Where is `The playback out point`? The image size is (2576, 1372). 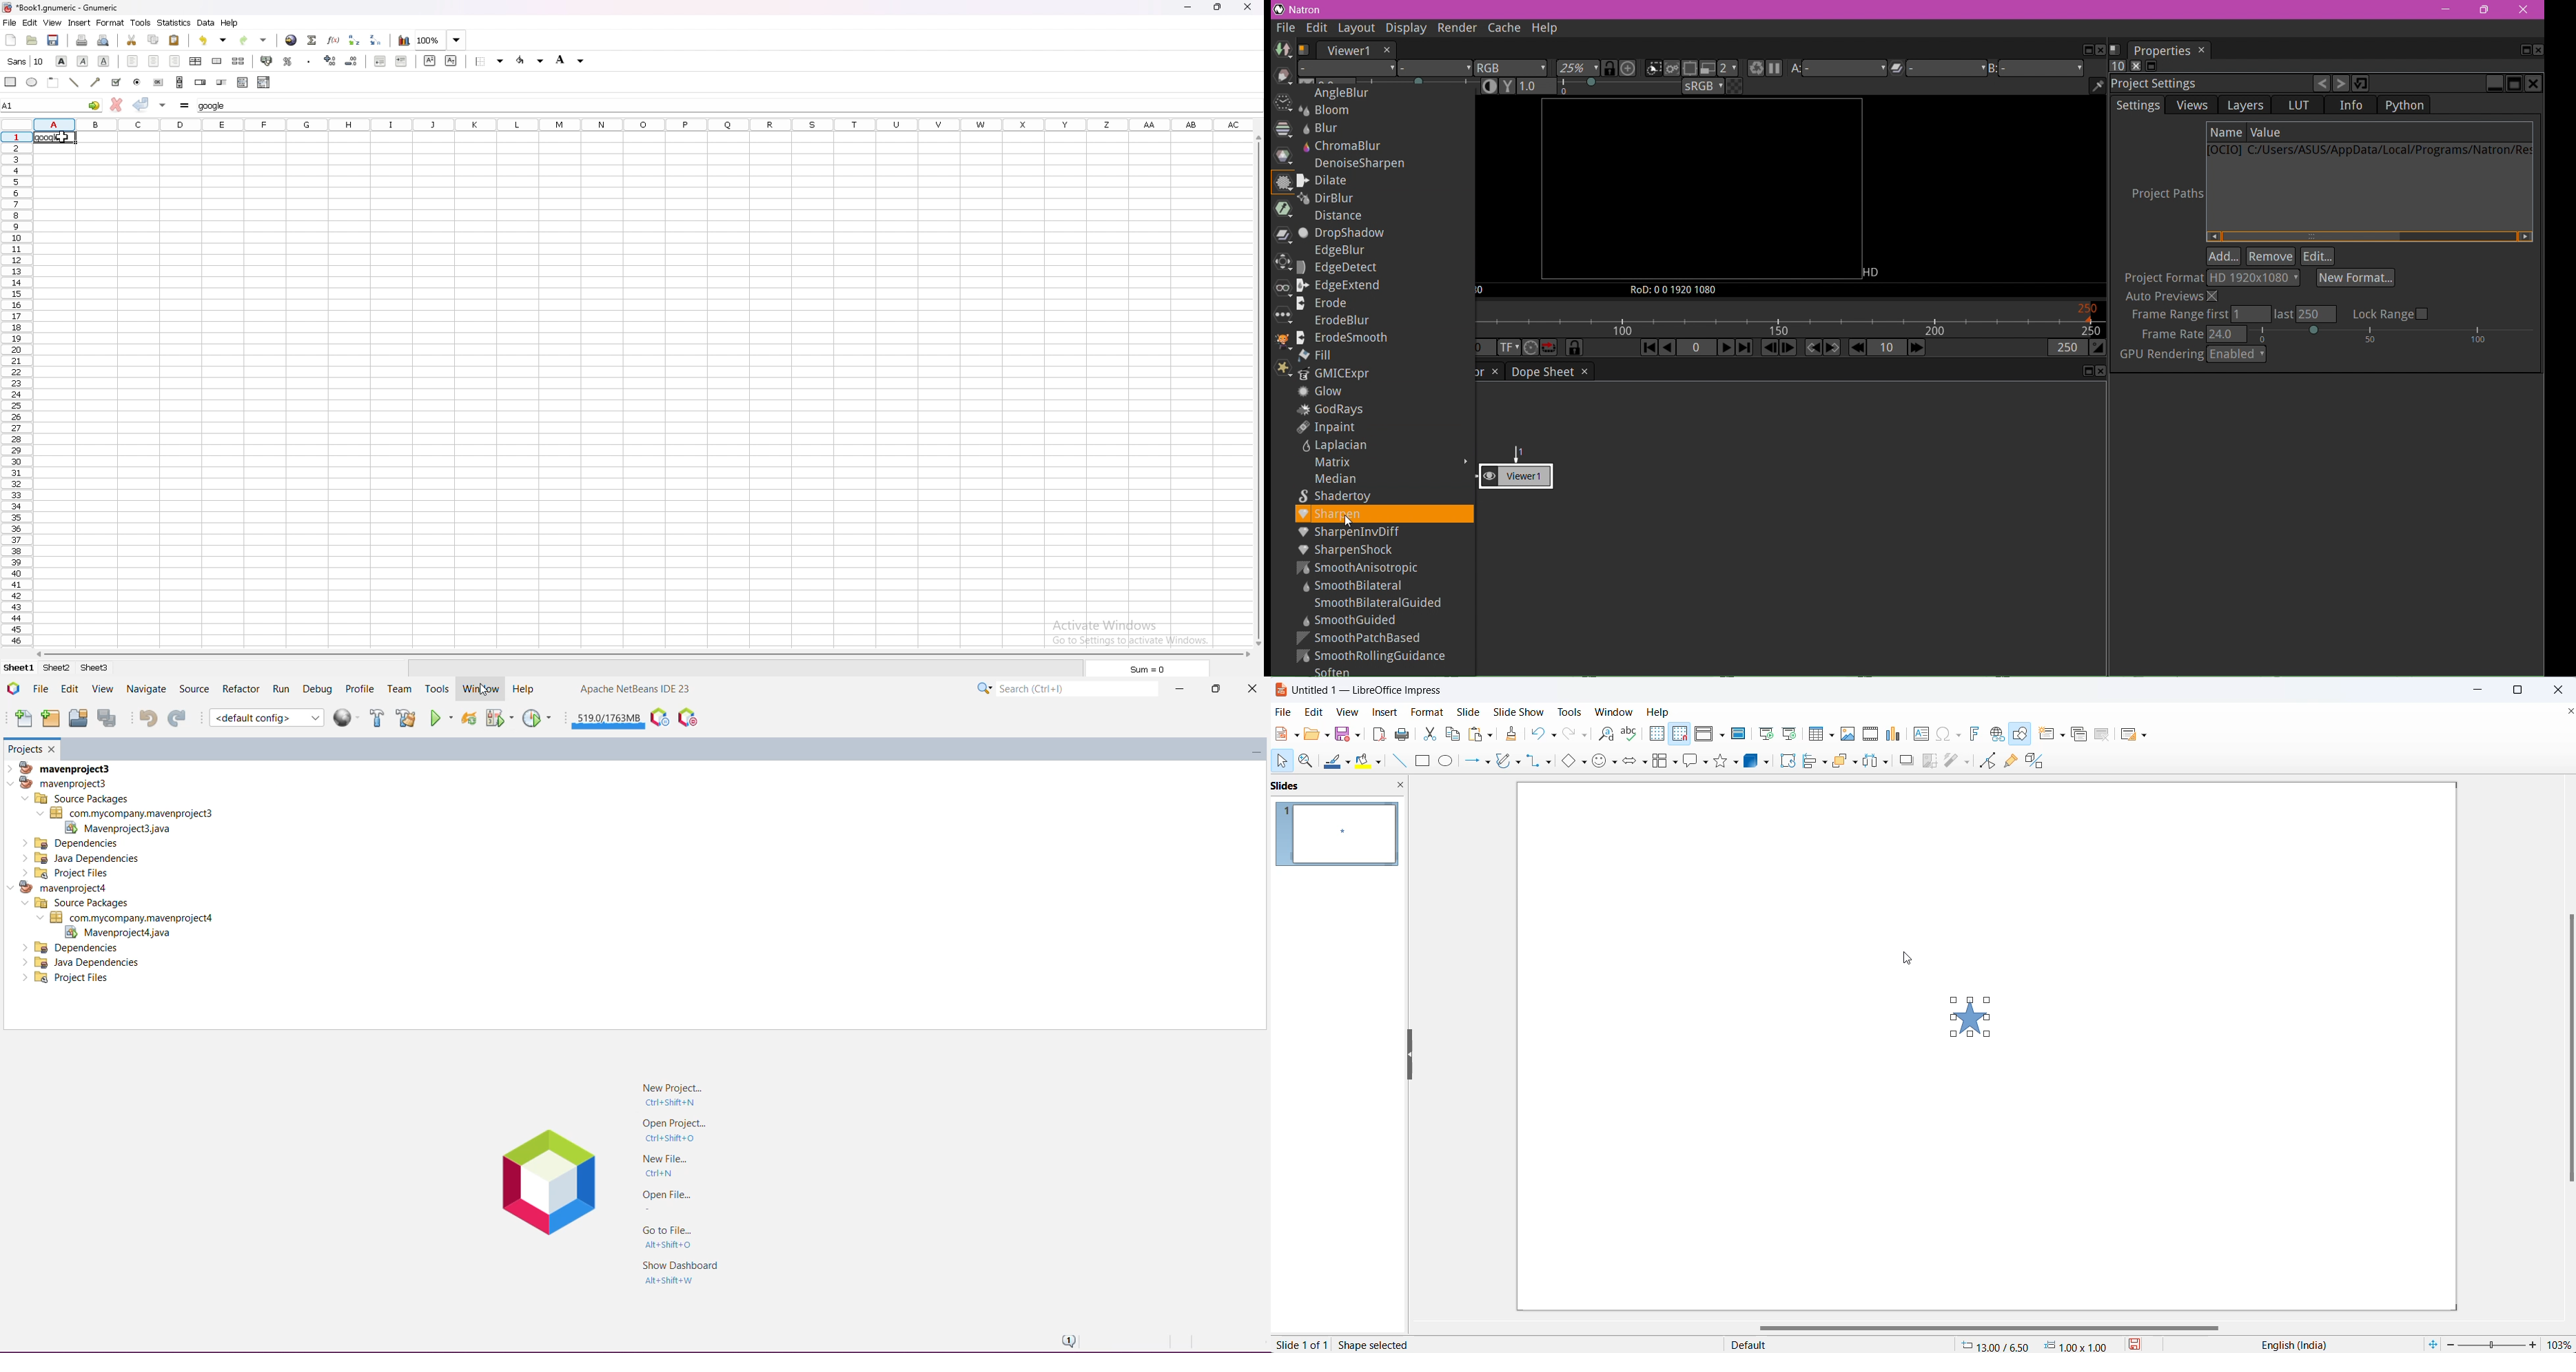 The playback out point is located at coordinates (2066, 350).